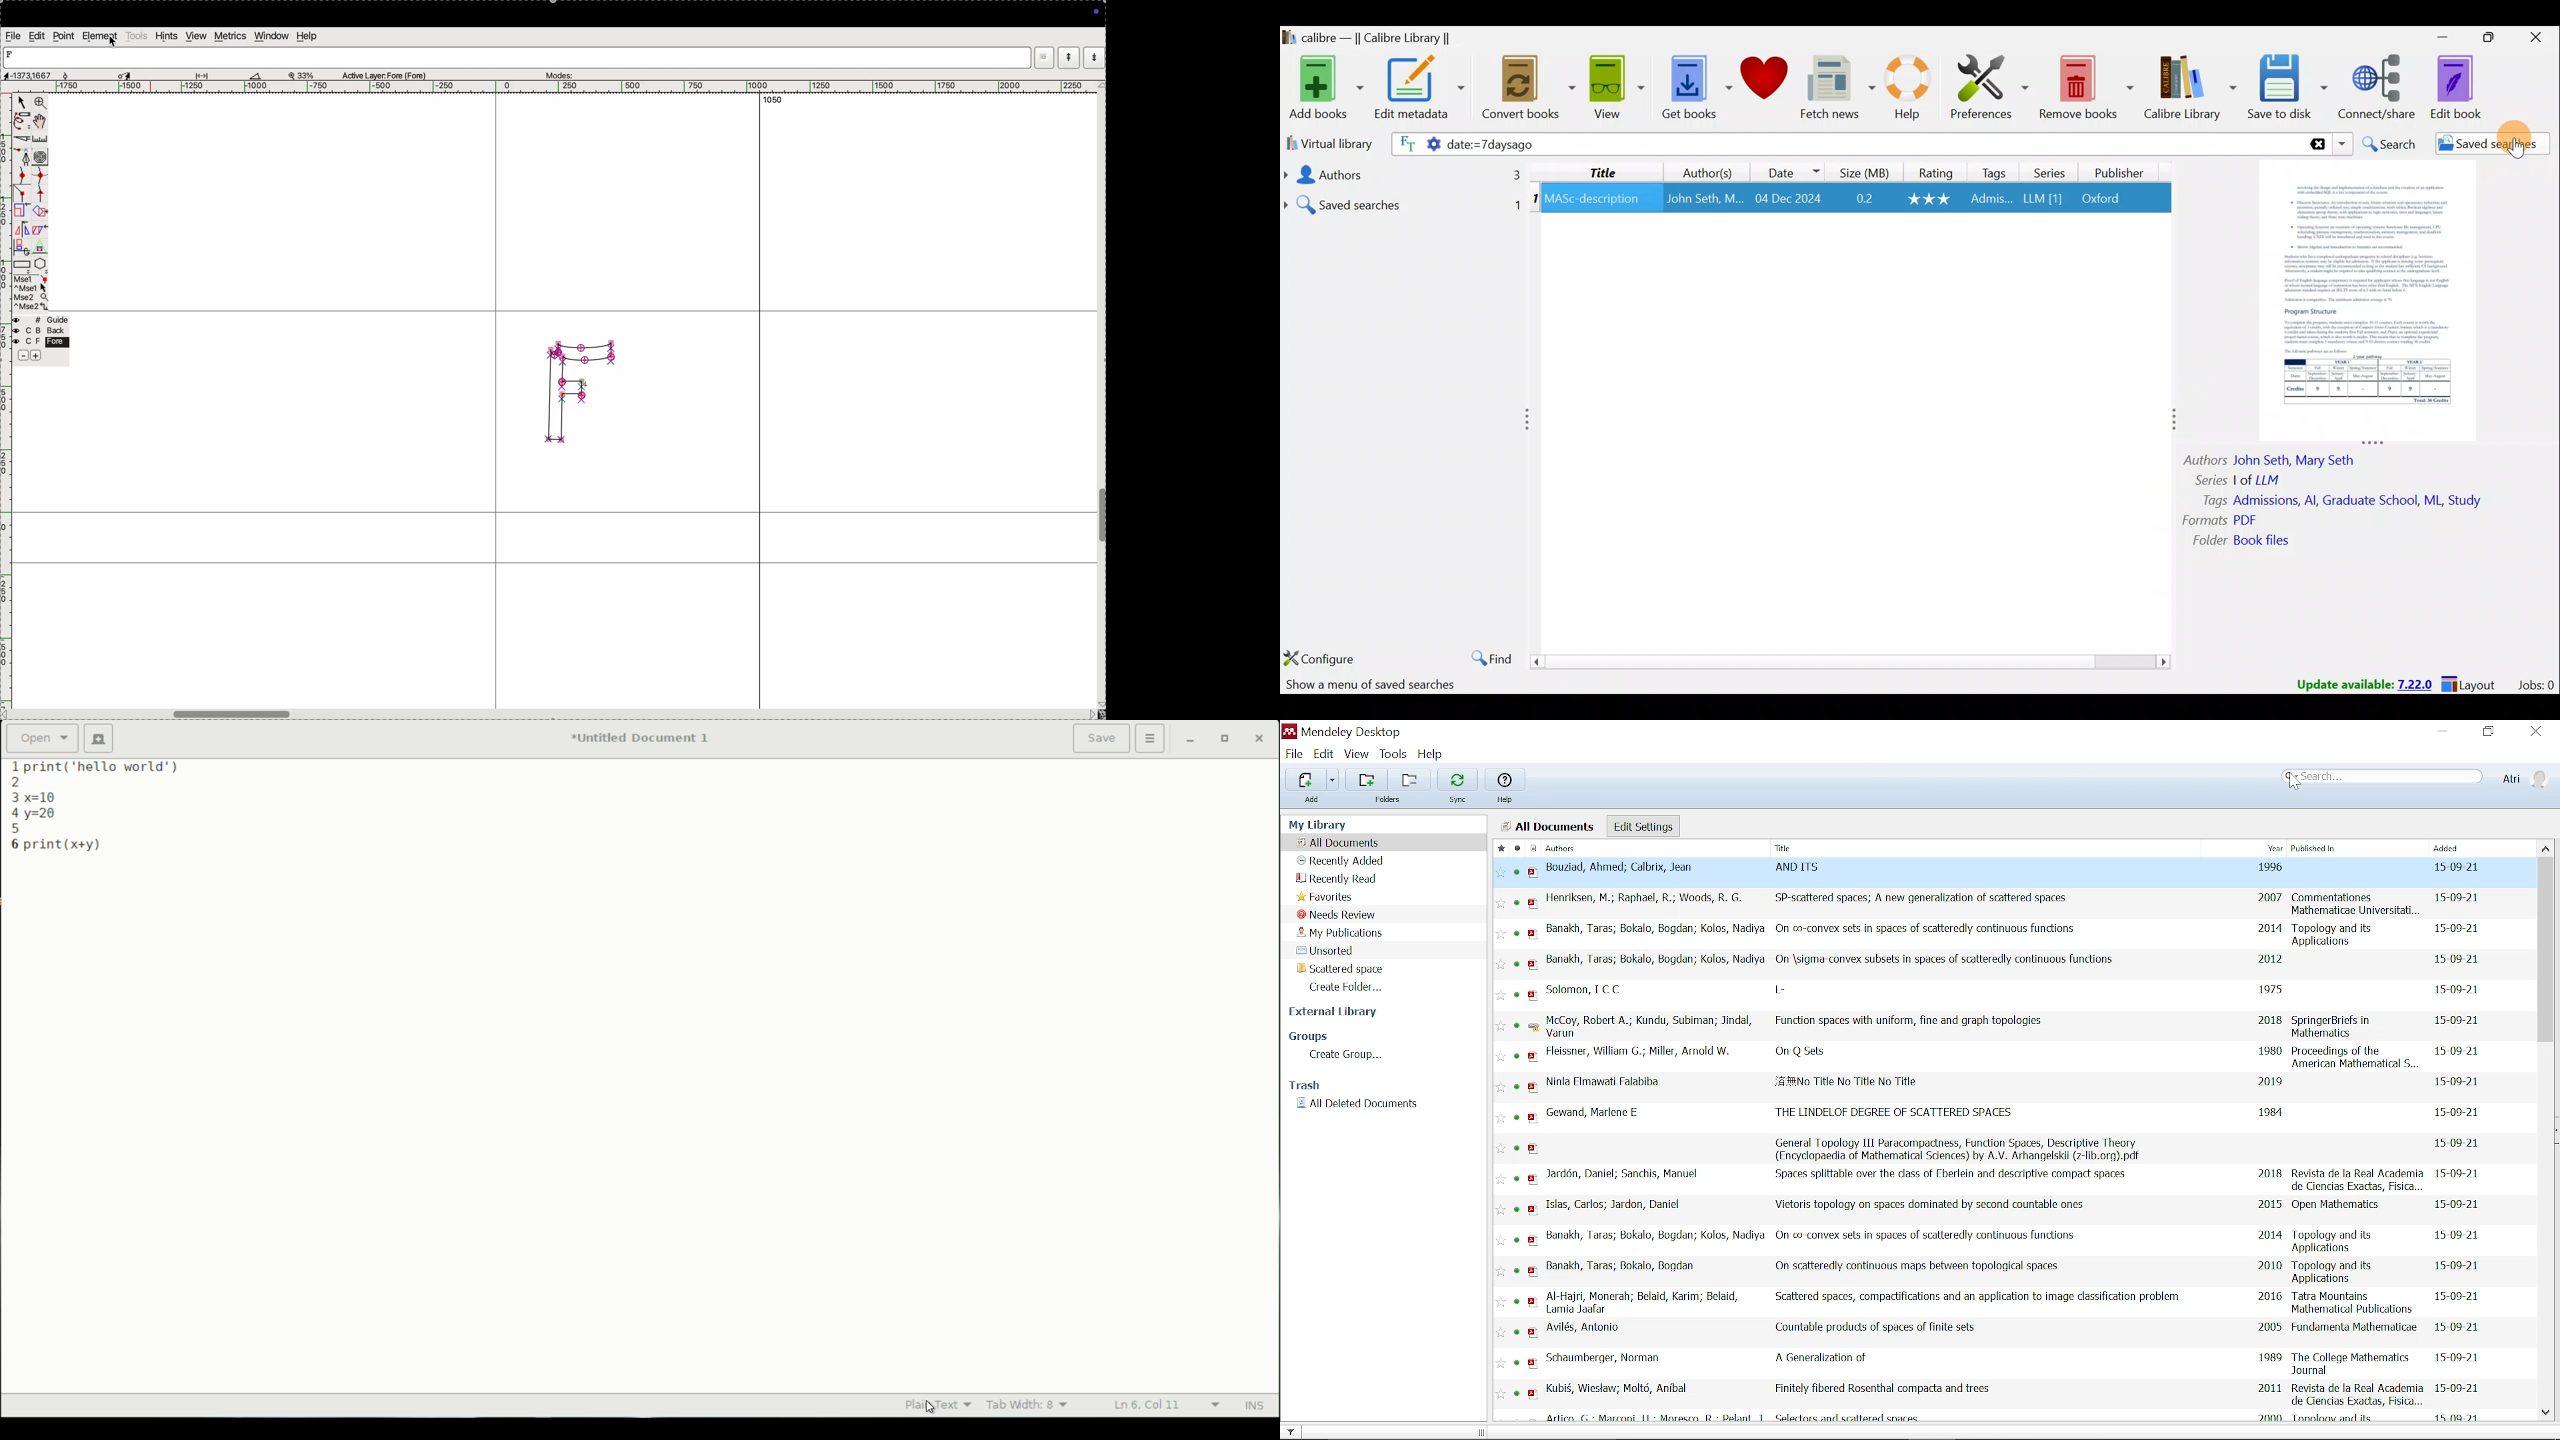 Image resolution: width=2576 pixels, height=1456 pixels. I want to click on Published in, so click(2318, 847).